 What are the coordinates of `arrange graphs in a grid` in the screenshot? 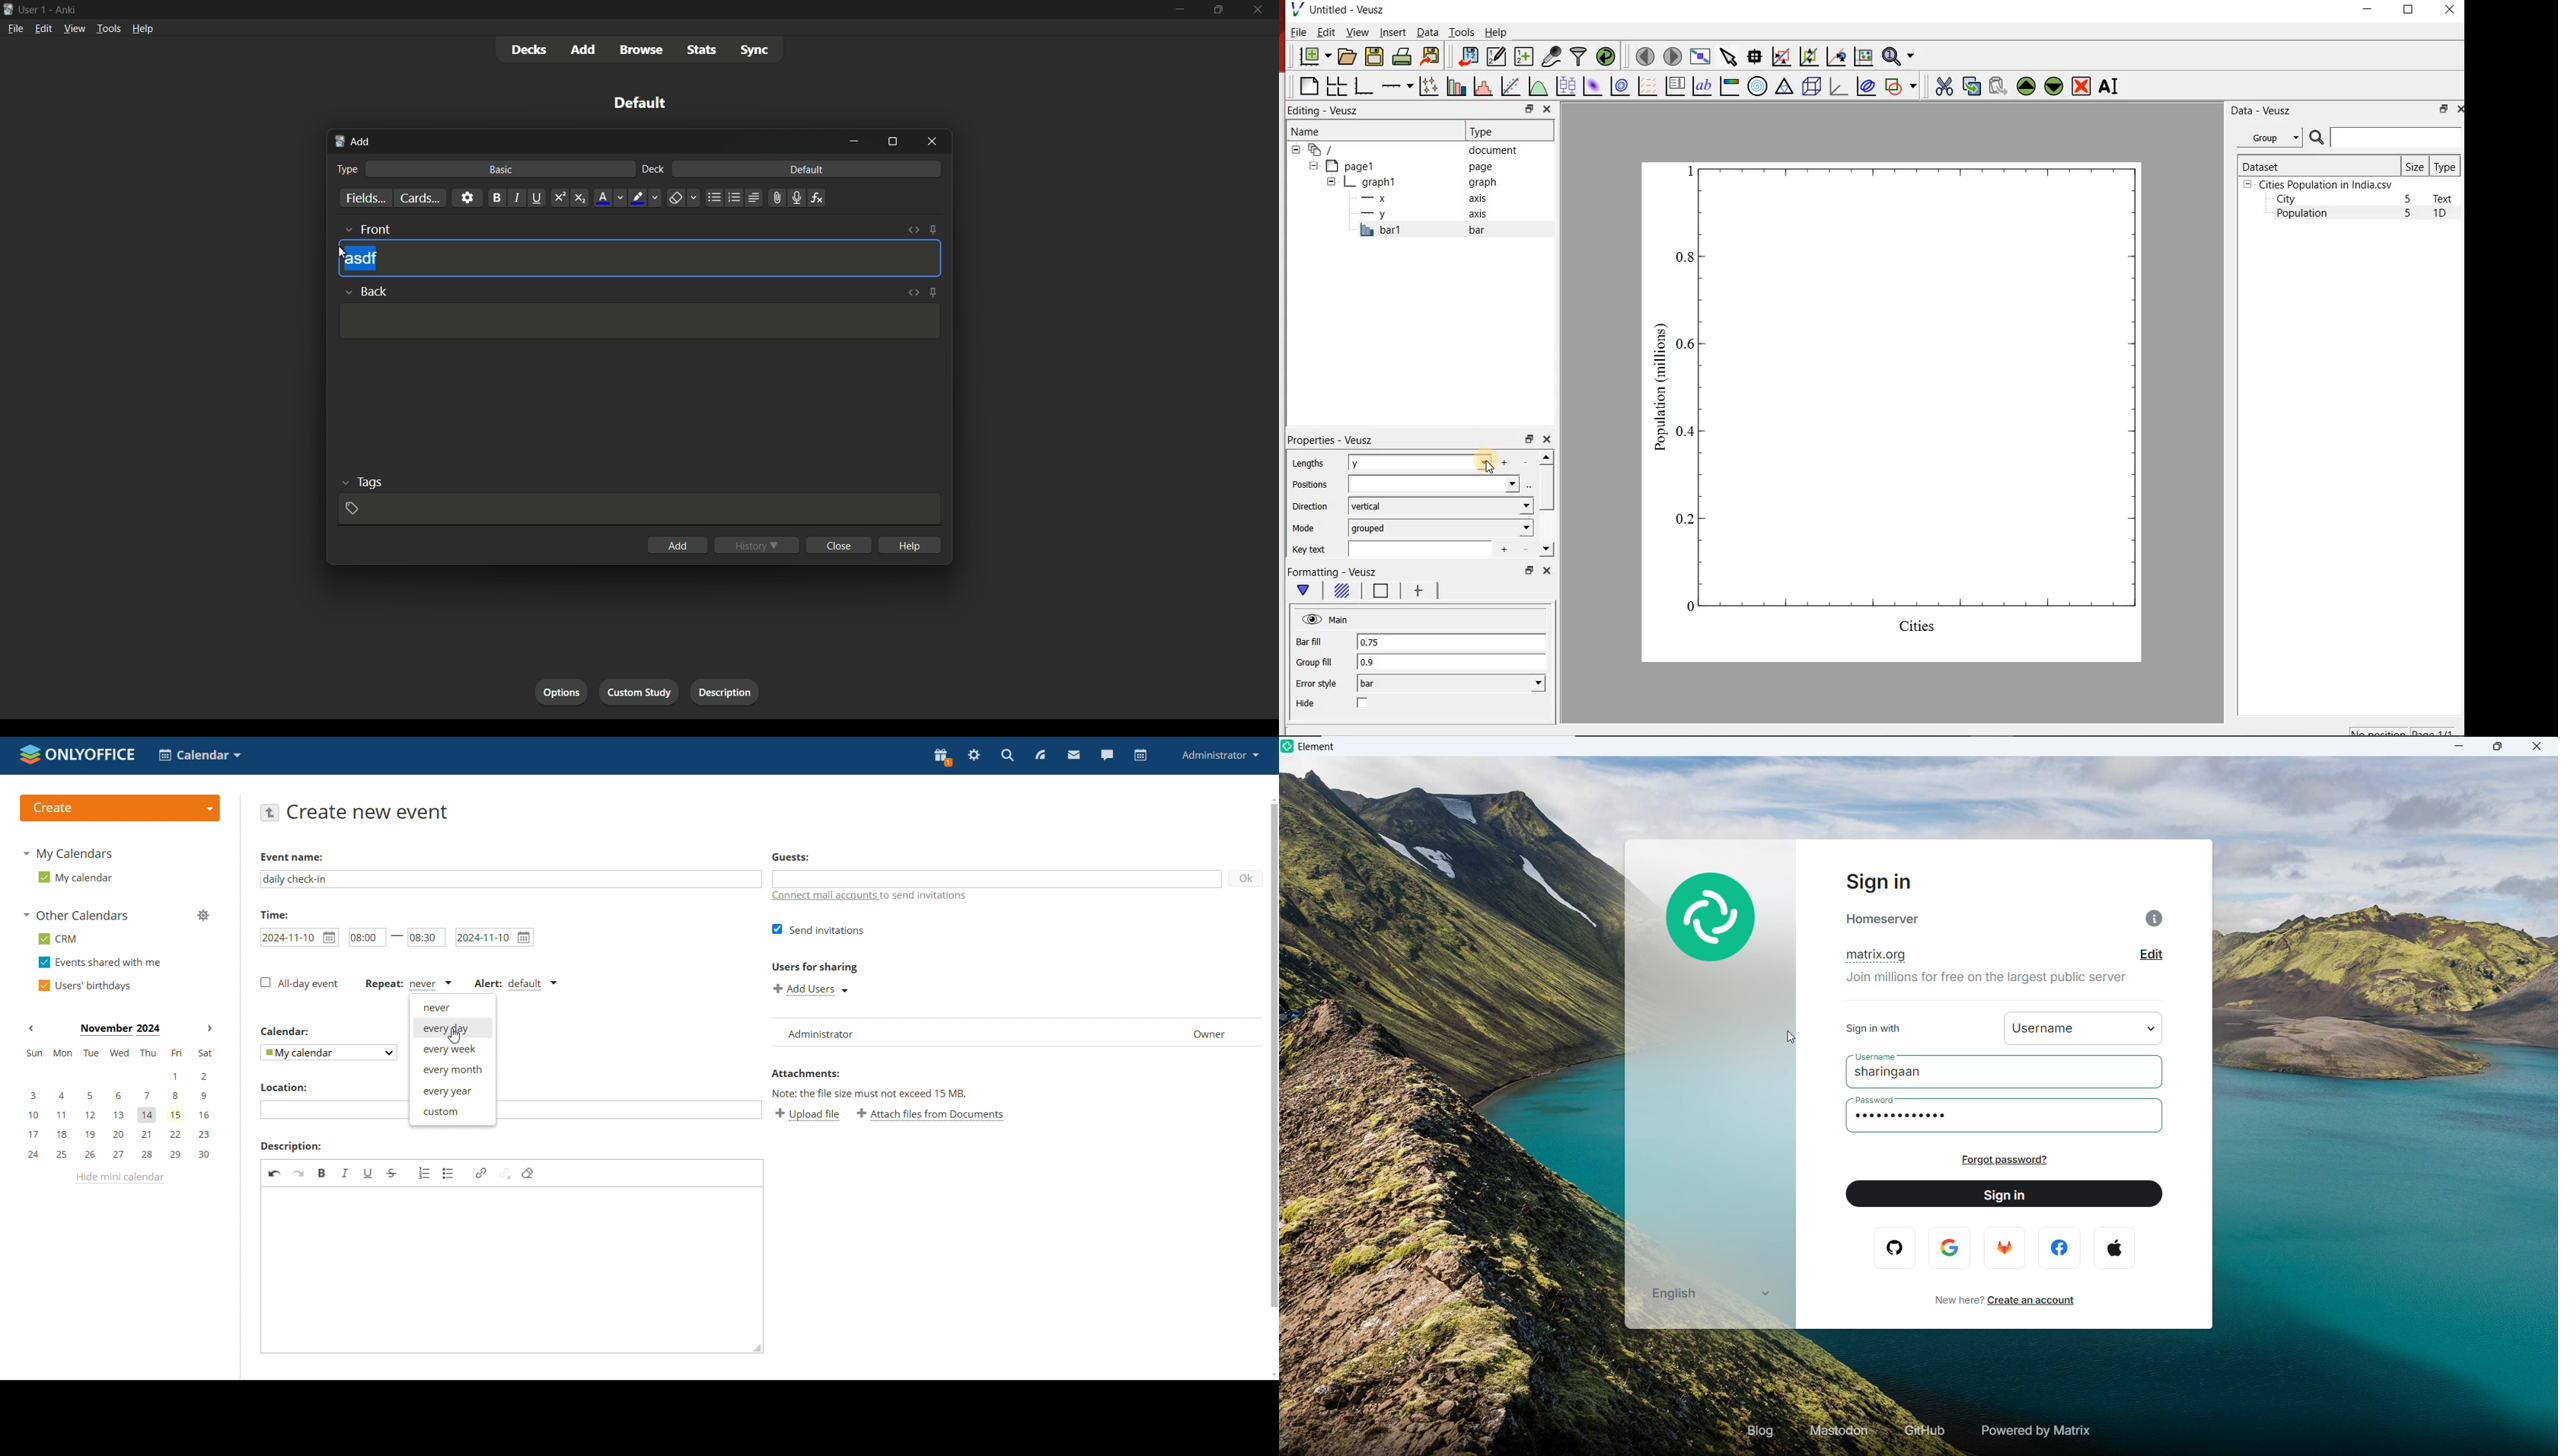 It's located at (1336, 86).